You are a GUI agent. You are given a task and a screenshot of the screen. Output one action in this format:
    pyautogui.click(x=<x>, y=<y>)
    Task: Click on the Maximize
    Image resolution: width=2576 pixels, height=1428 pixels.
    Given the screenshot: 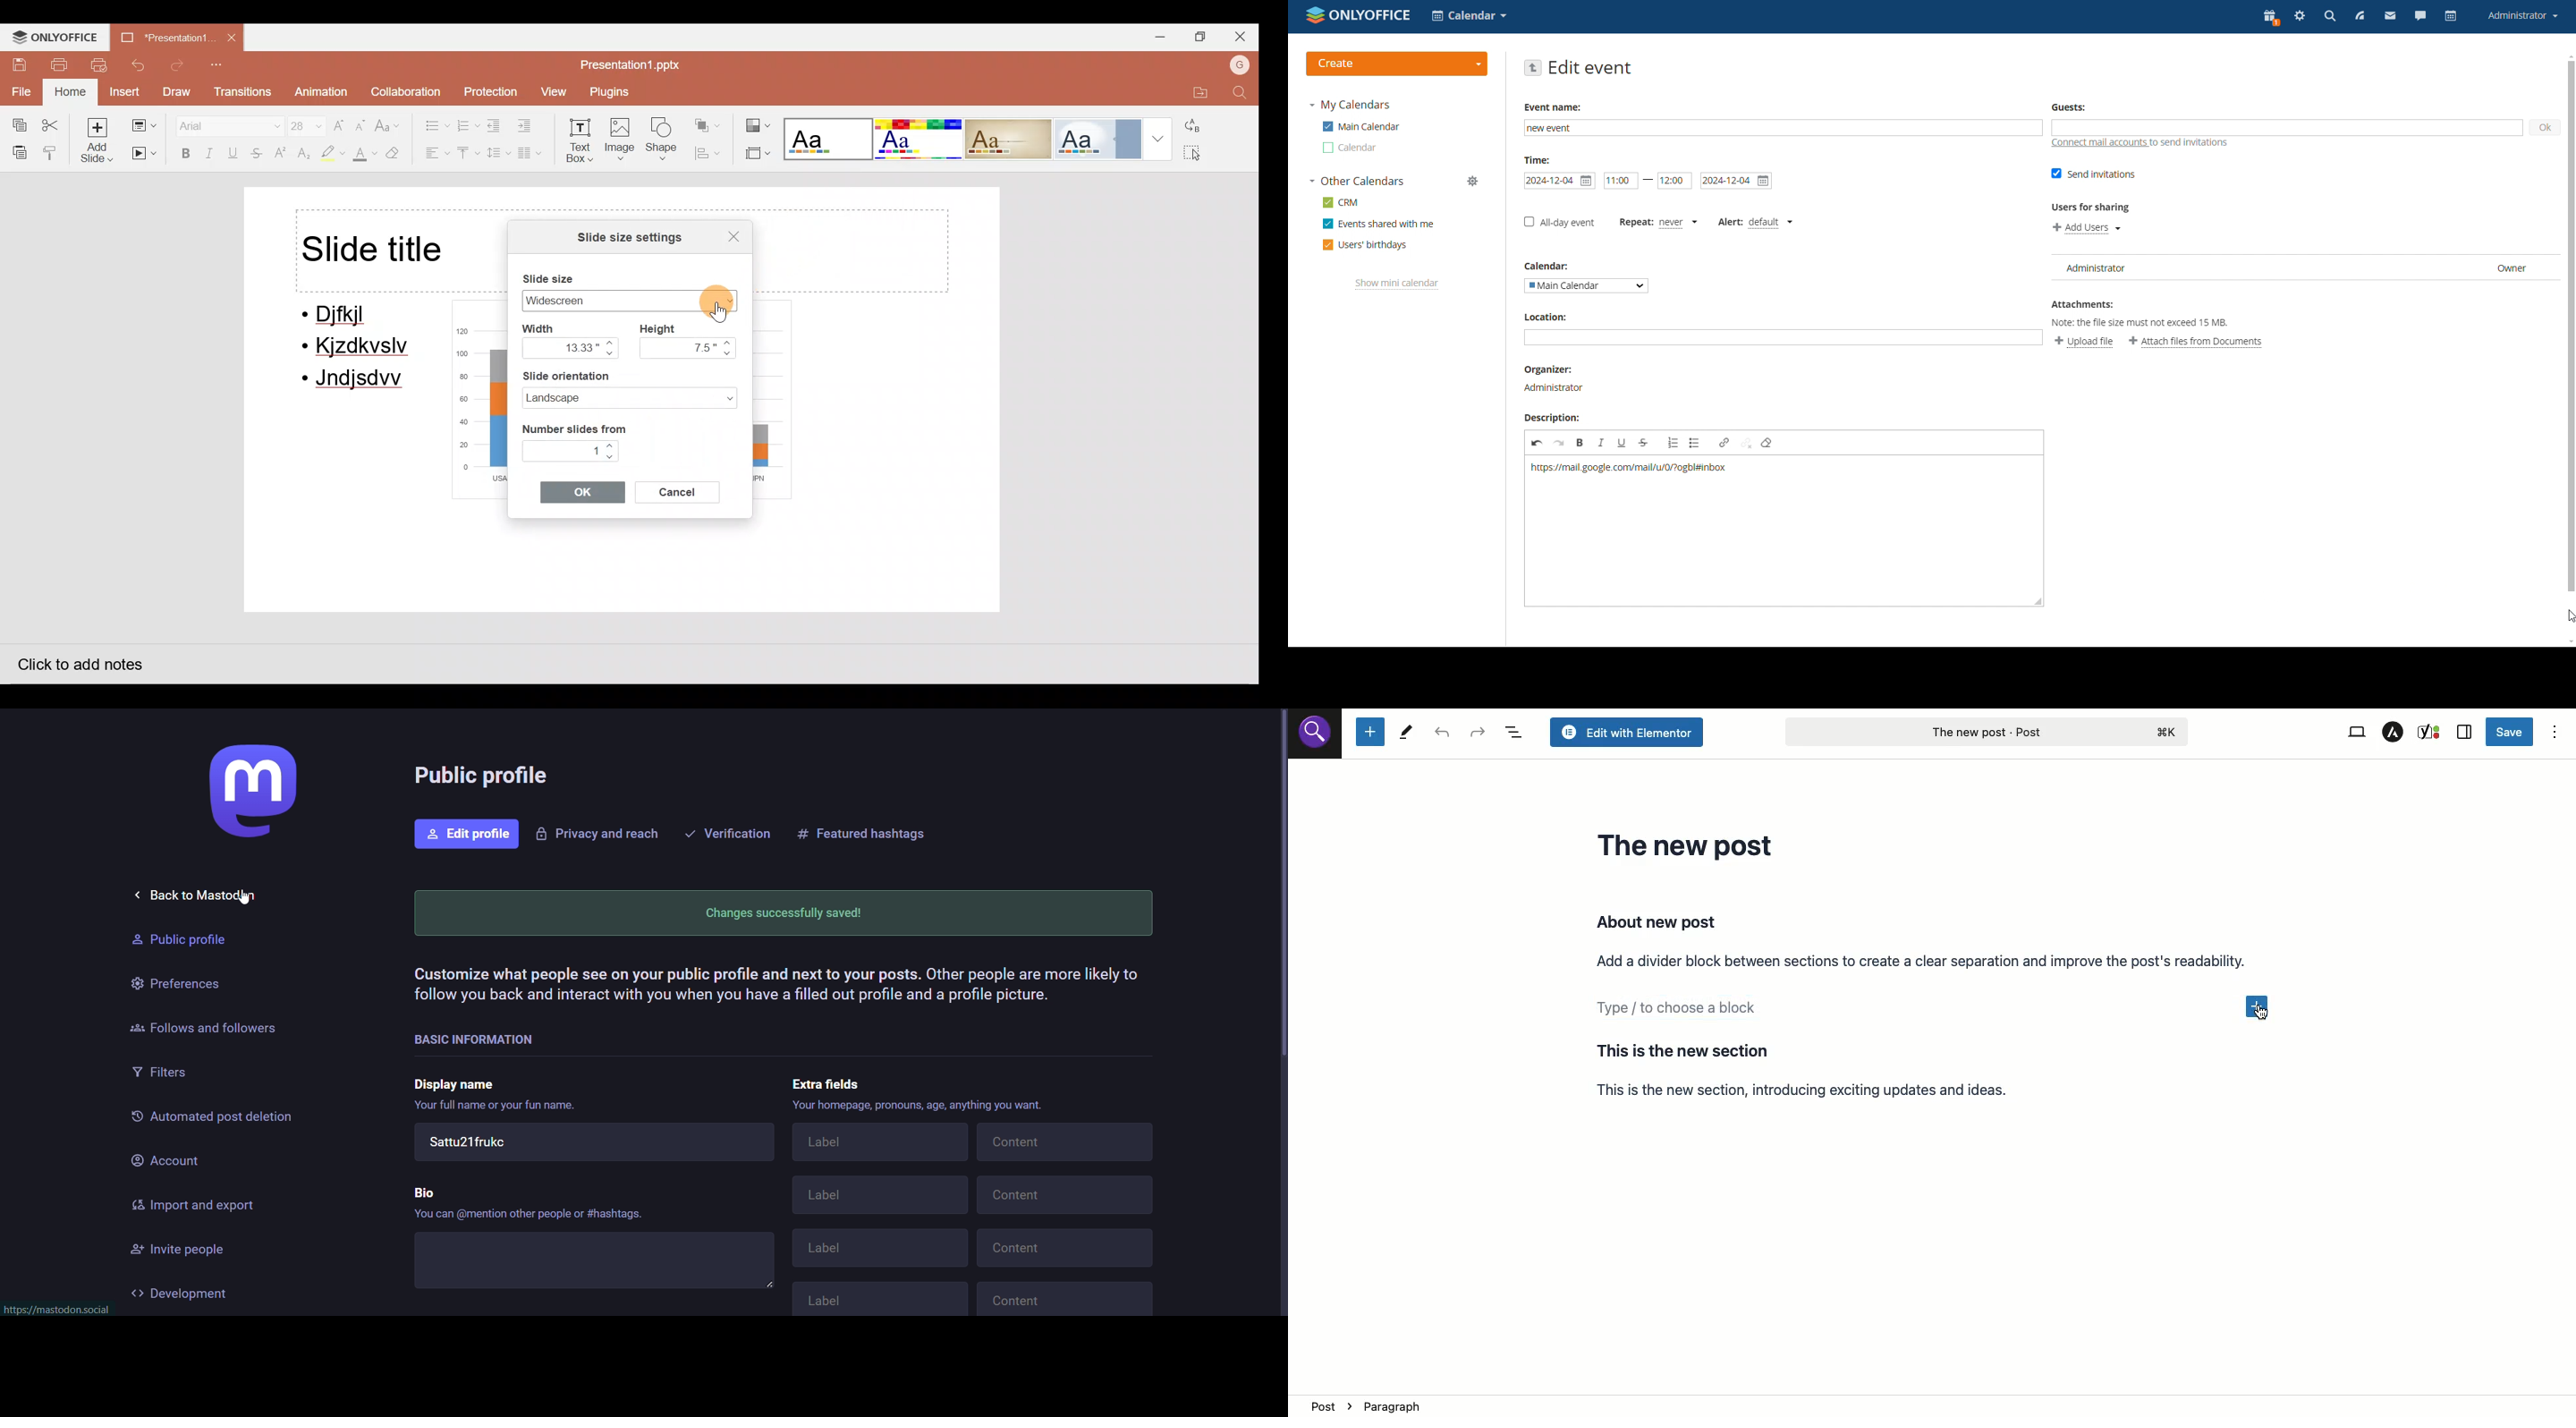 What is the action you would take?
    pyautogui.click(x=1202, y=38)
    